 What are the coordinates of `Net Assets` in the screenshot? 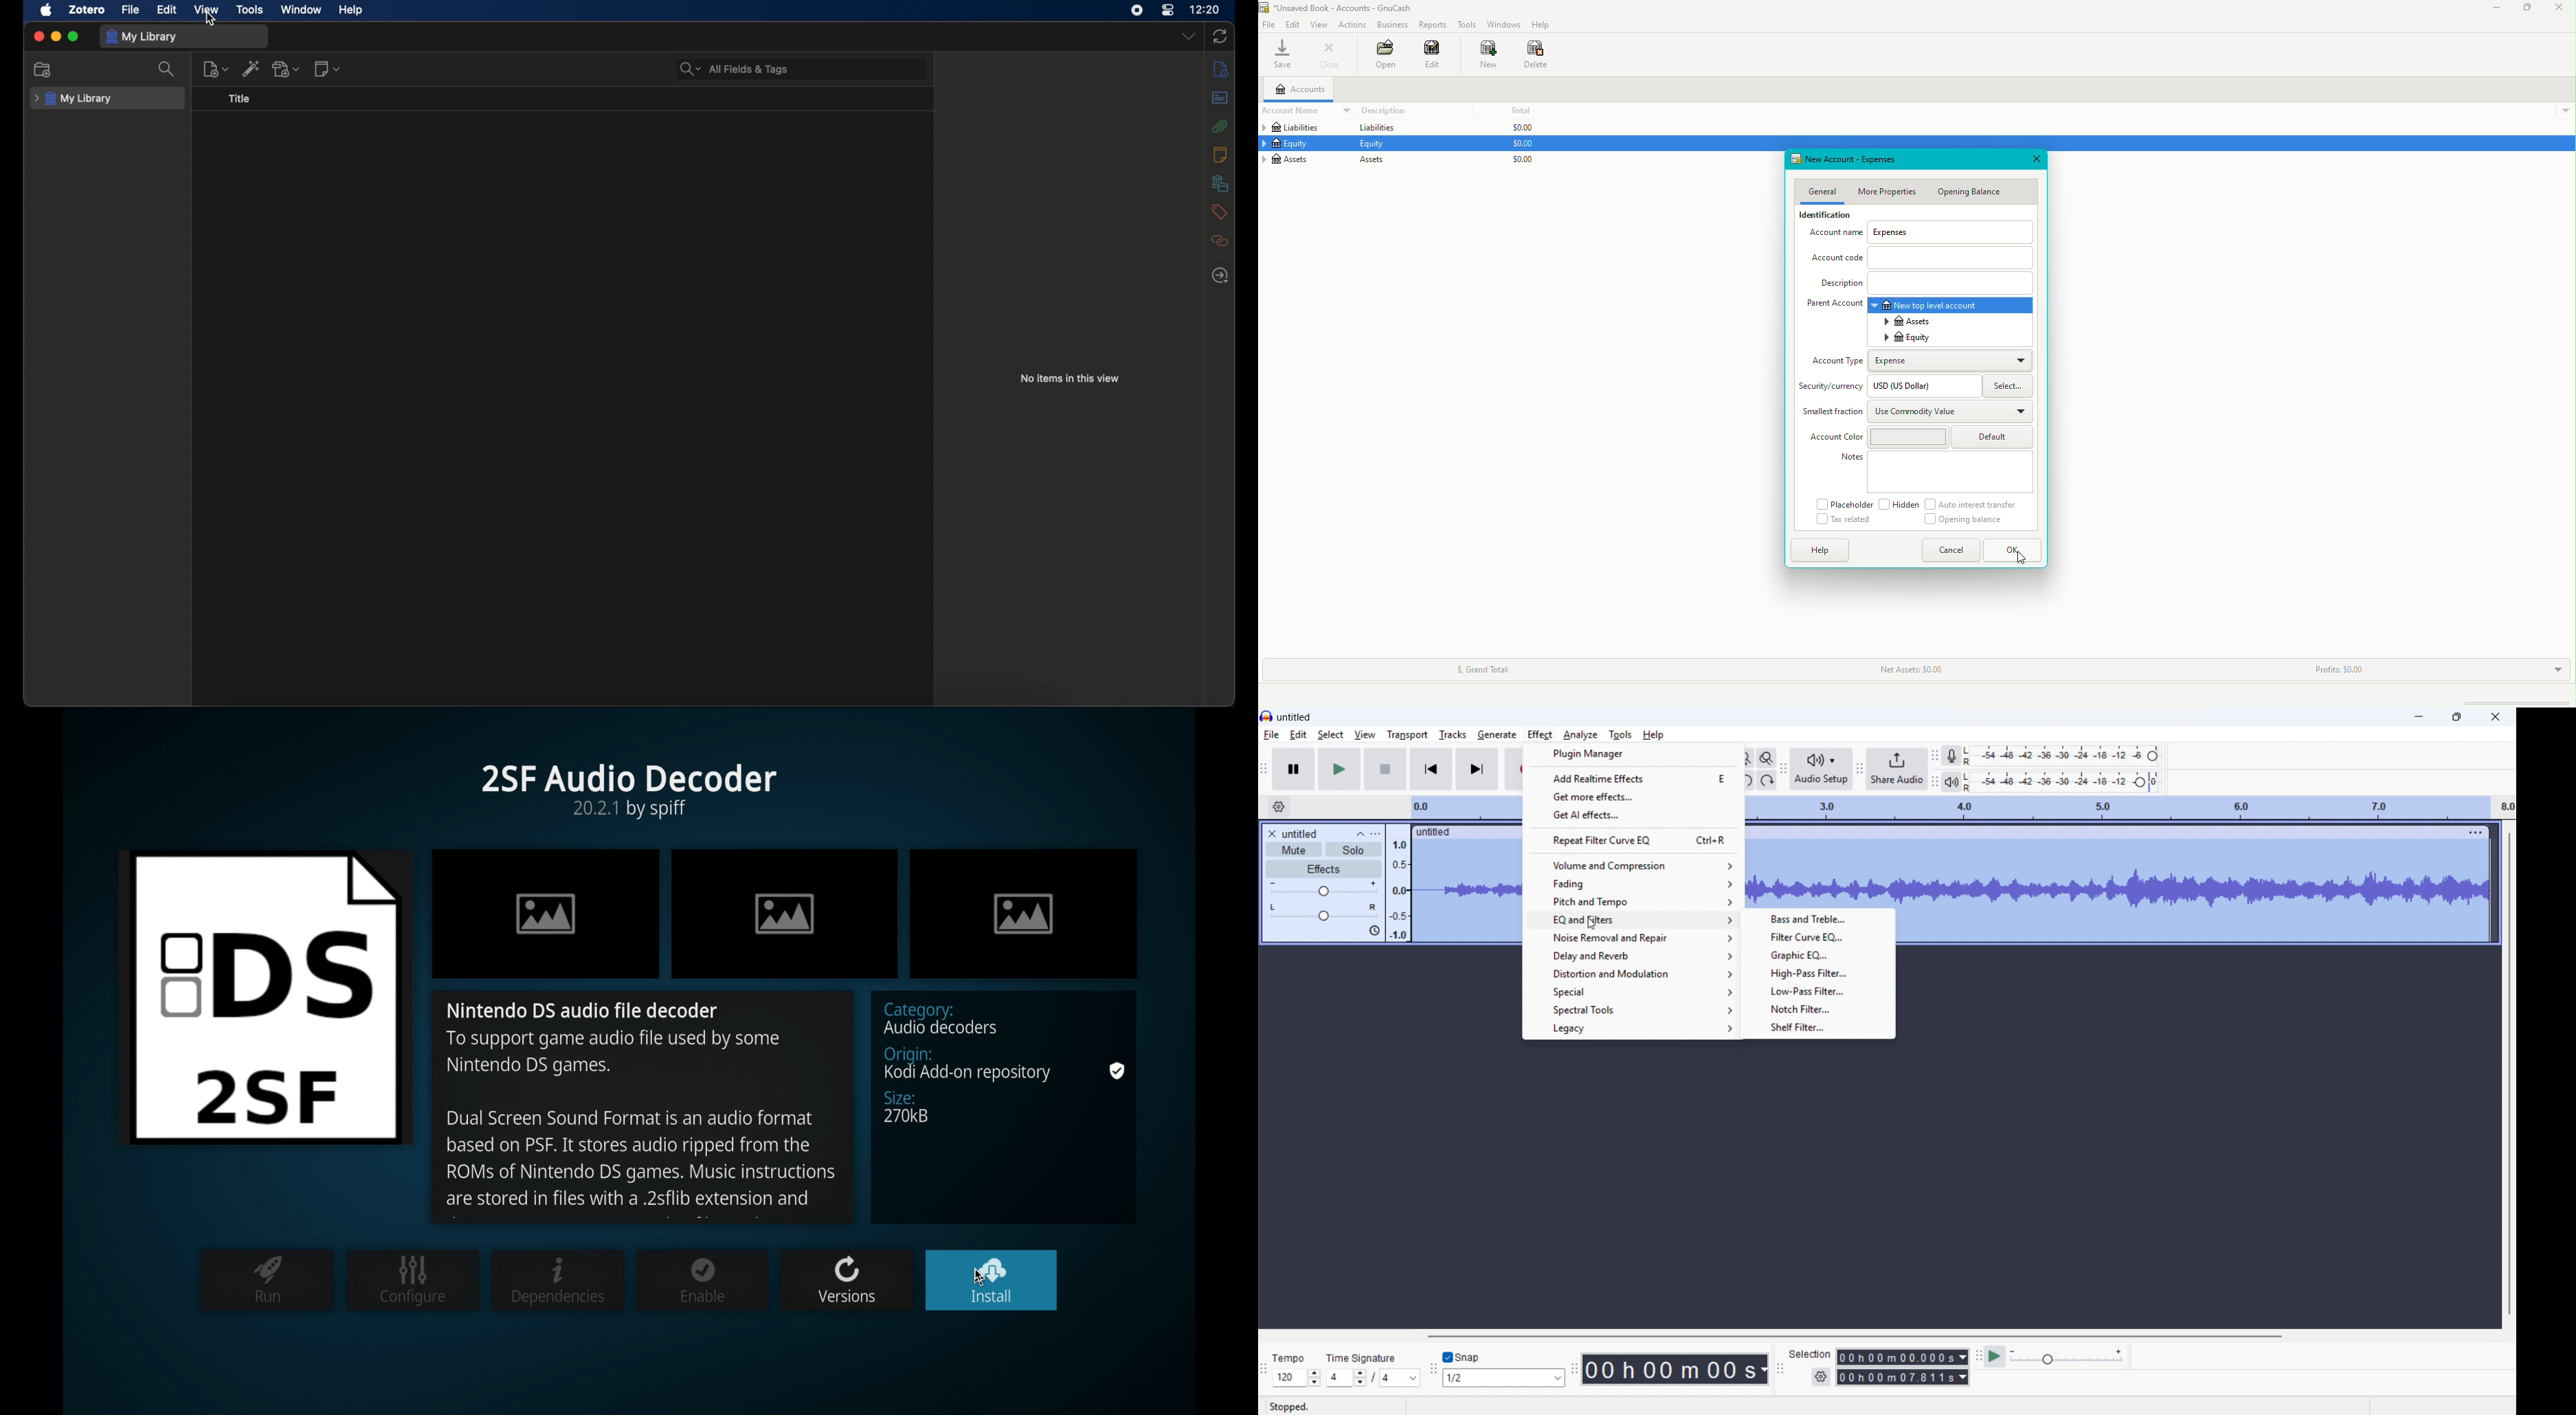 It's located at (1908, 670).